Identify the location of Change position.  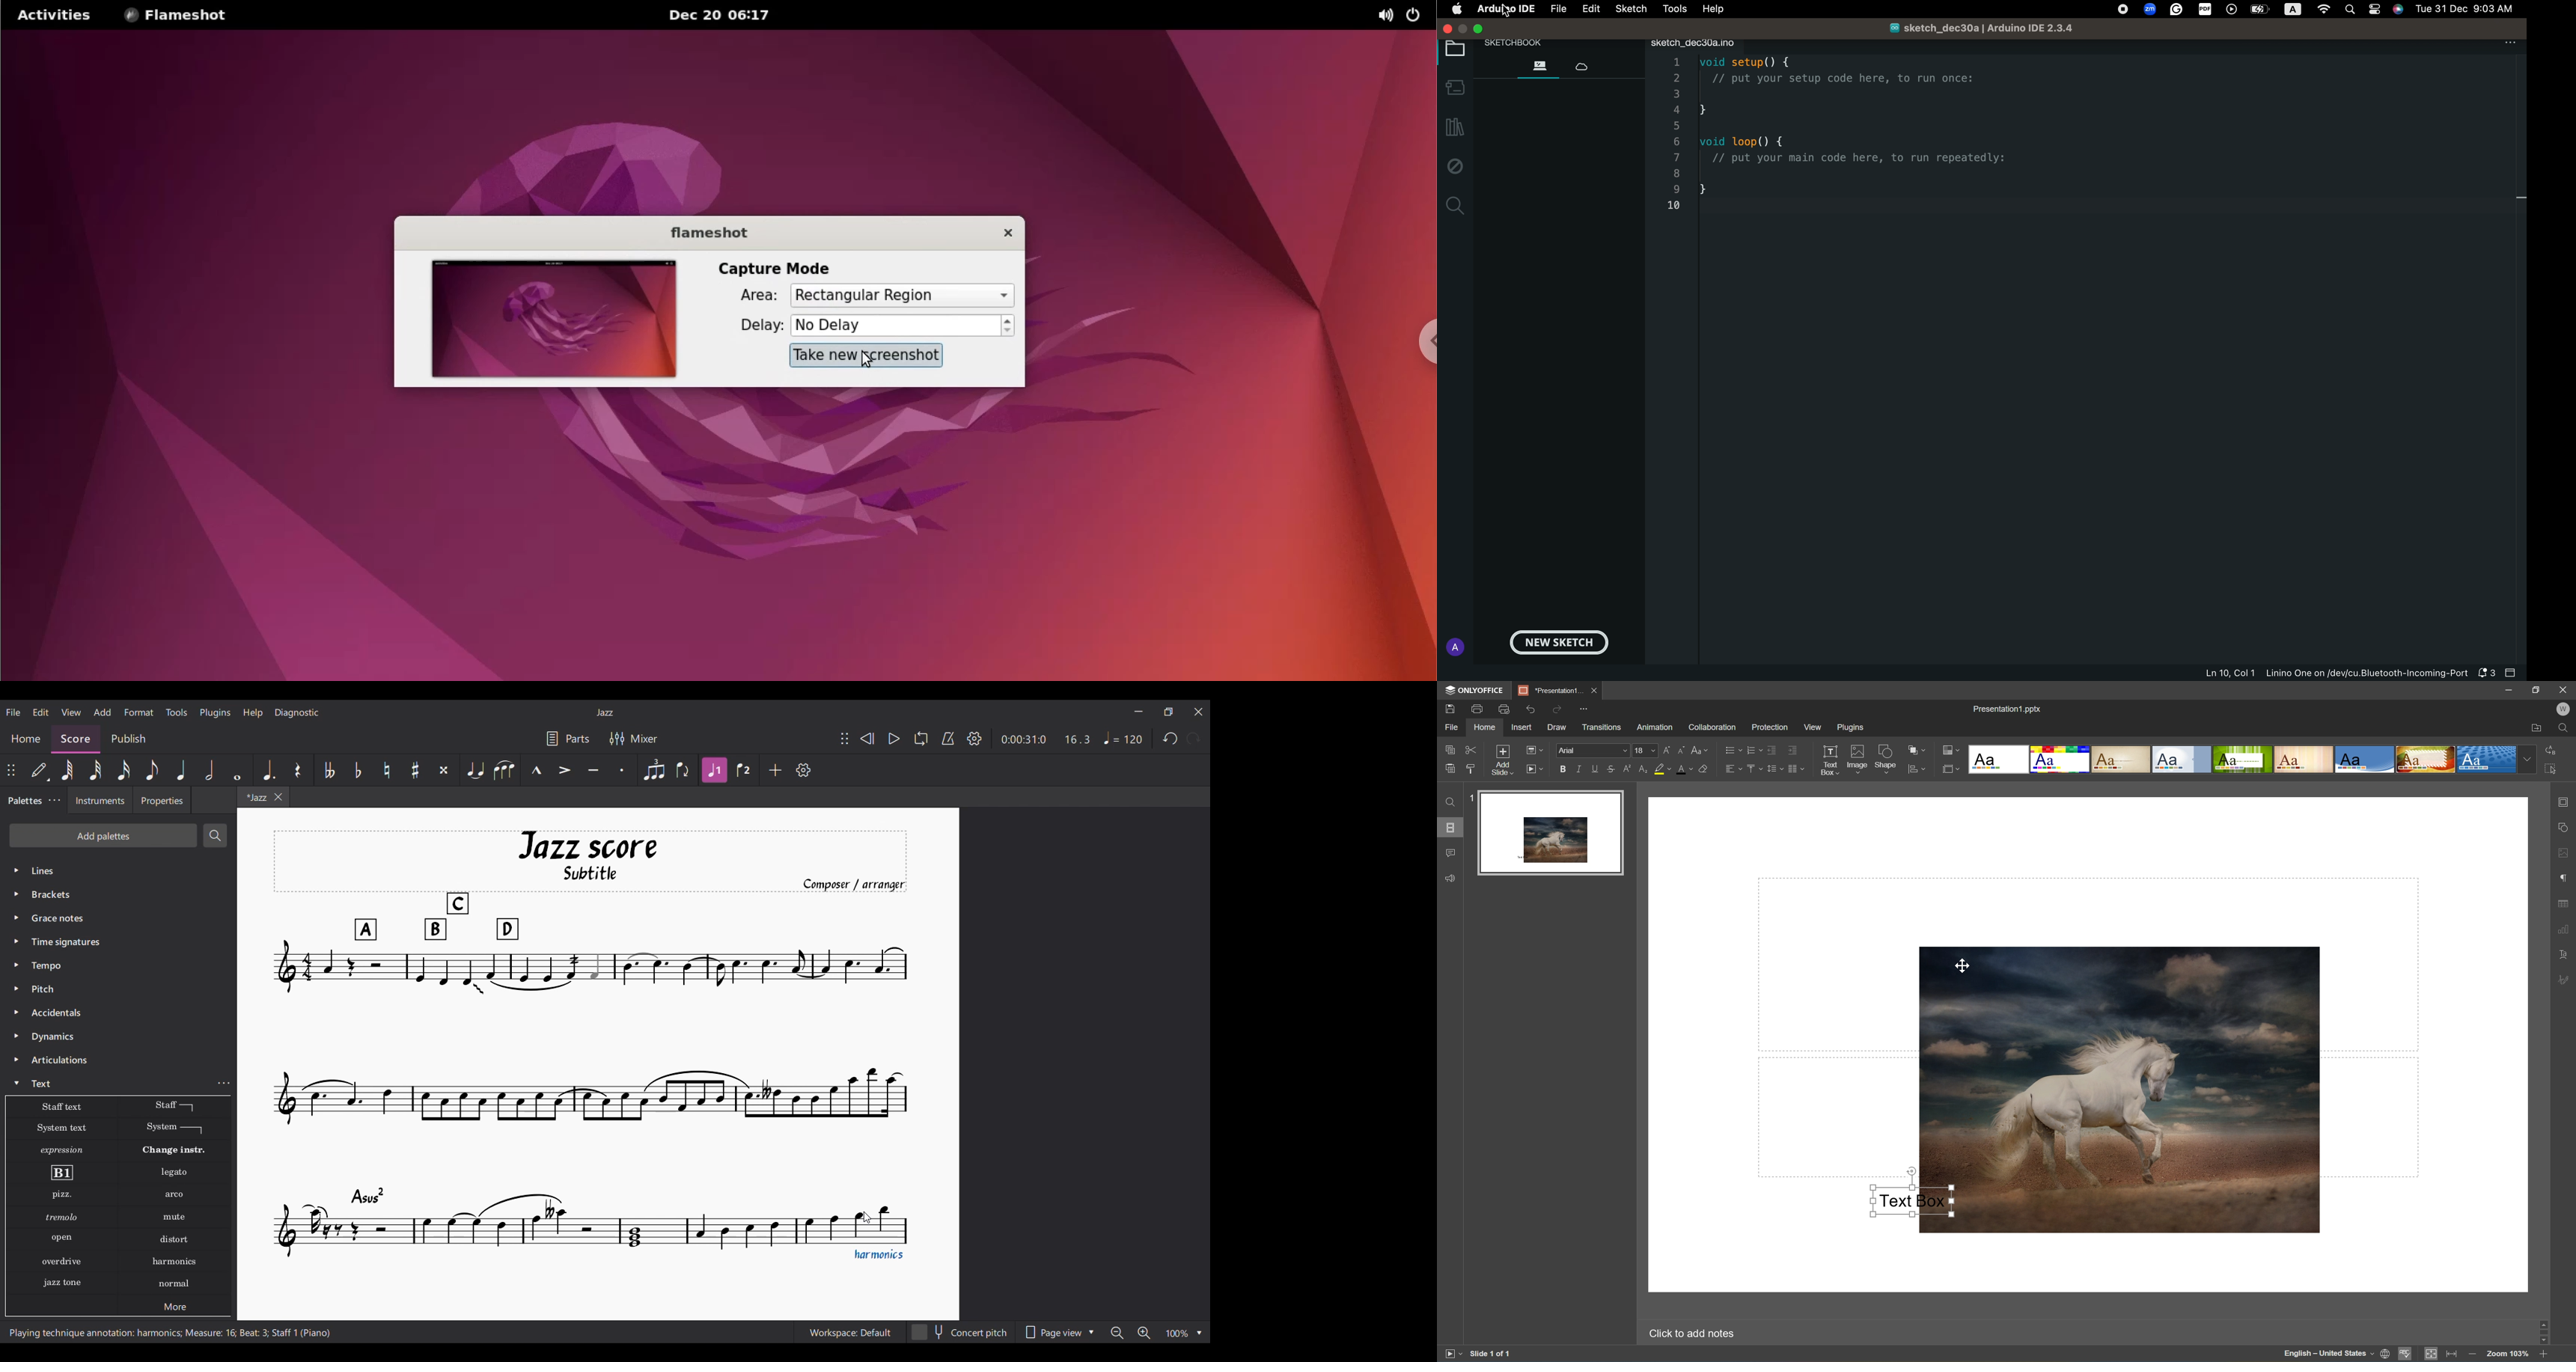
(11, 770).